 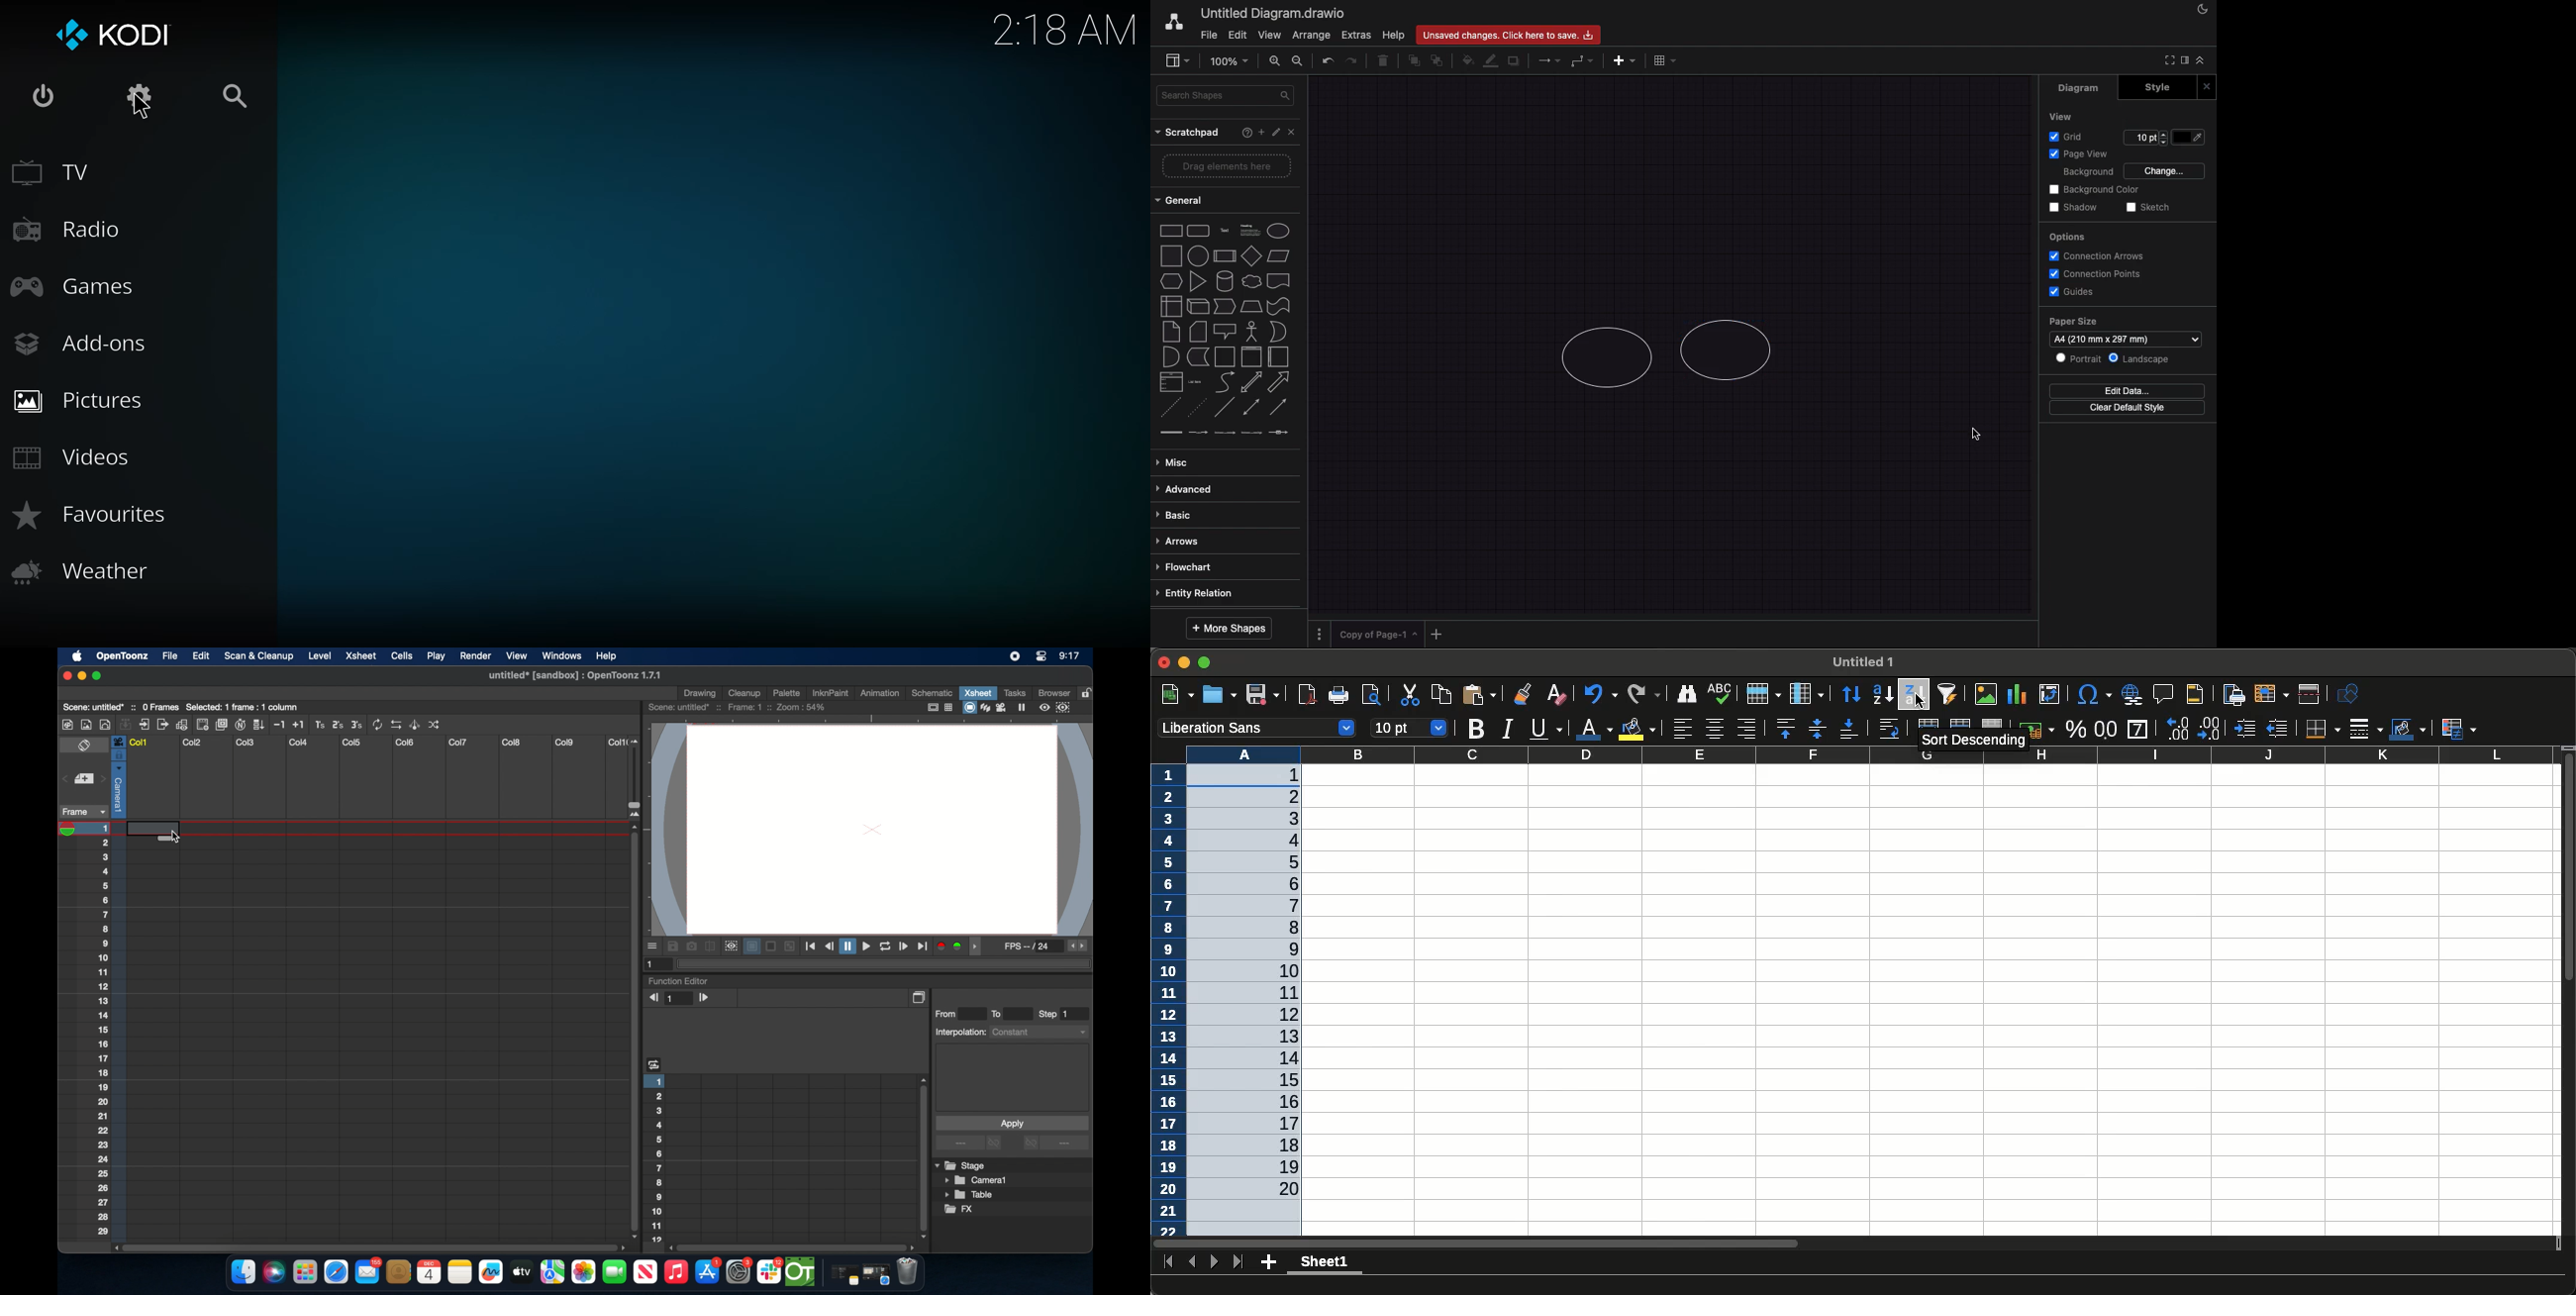 I want to click on curve, so click(x=1224, y=383).